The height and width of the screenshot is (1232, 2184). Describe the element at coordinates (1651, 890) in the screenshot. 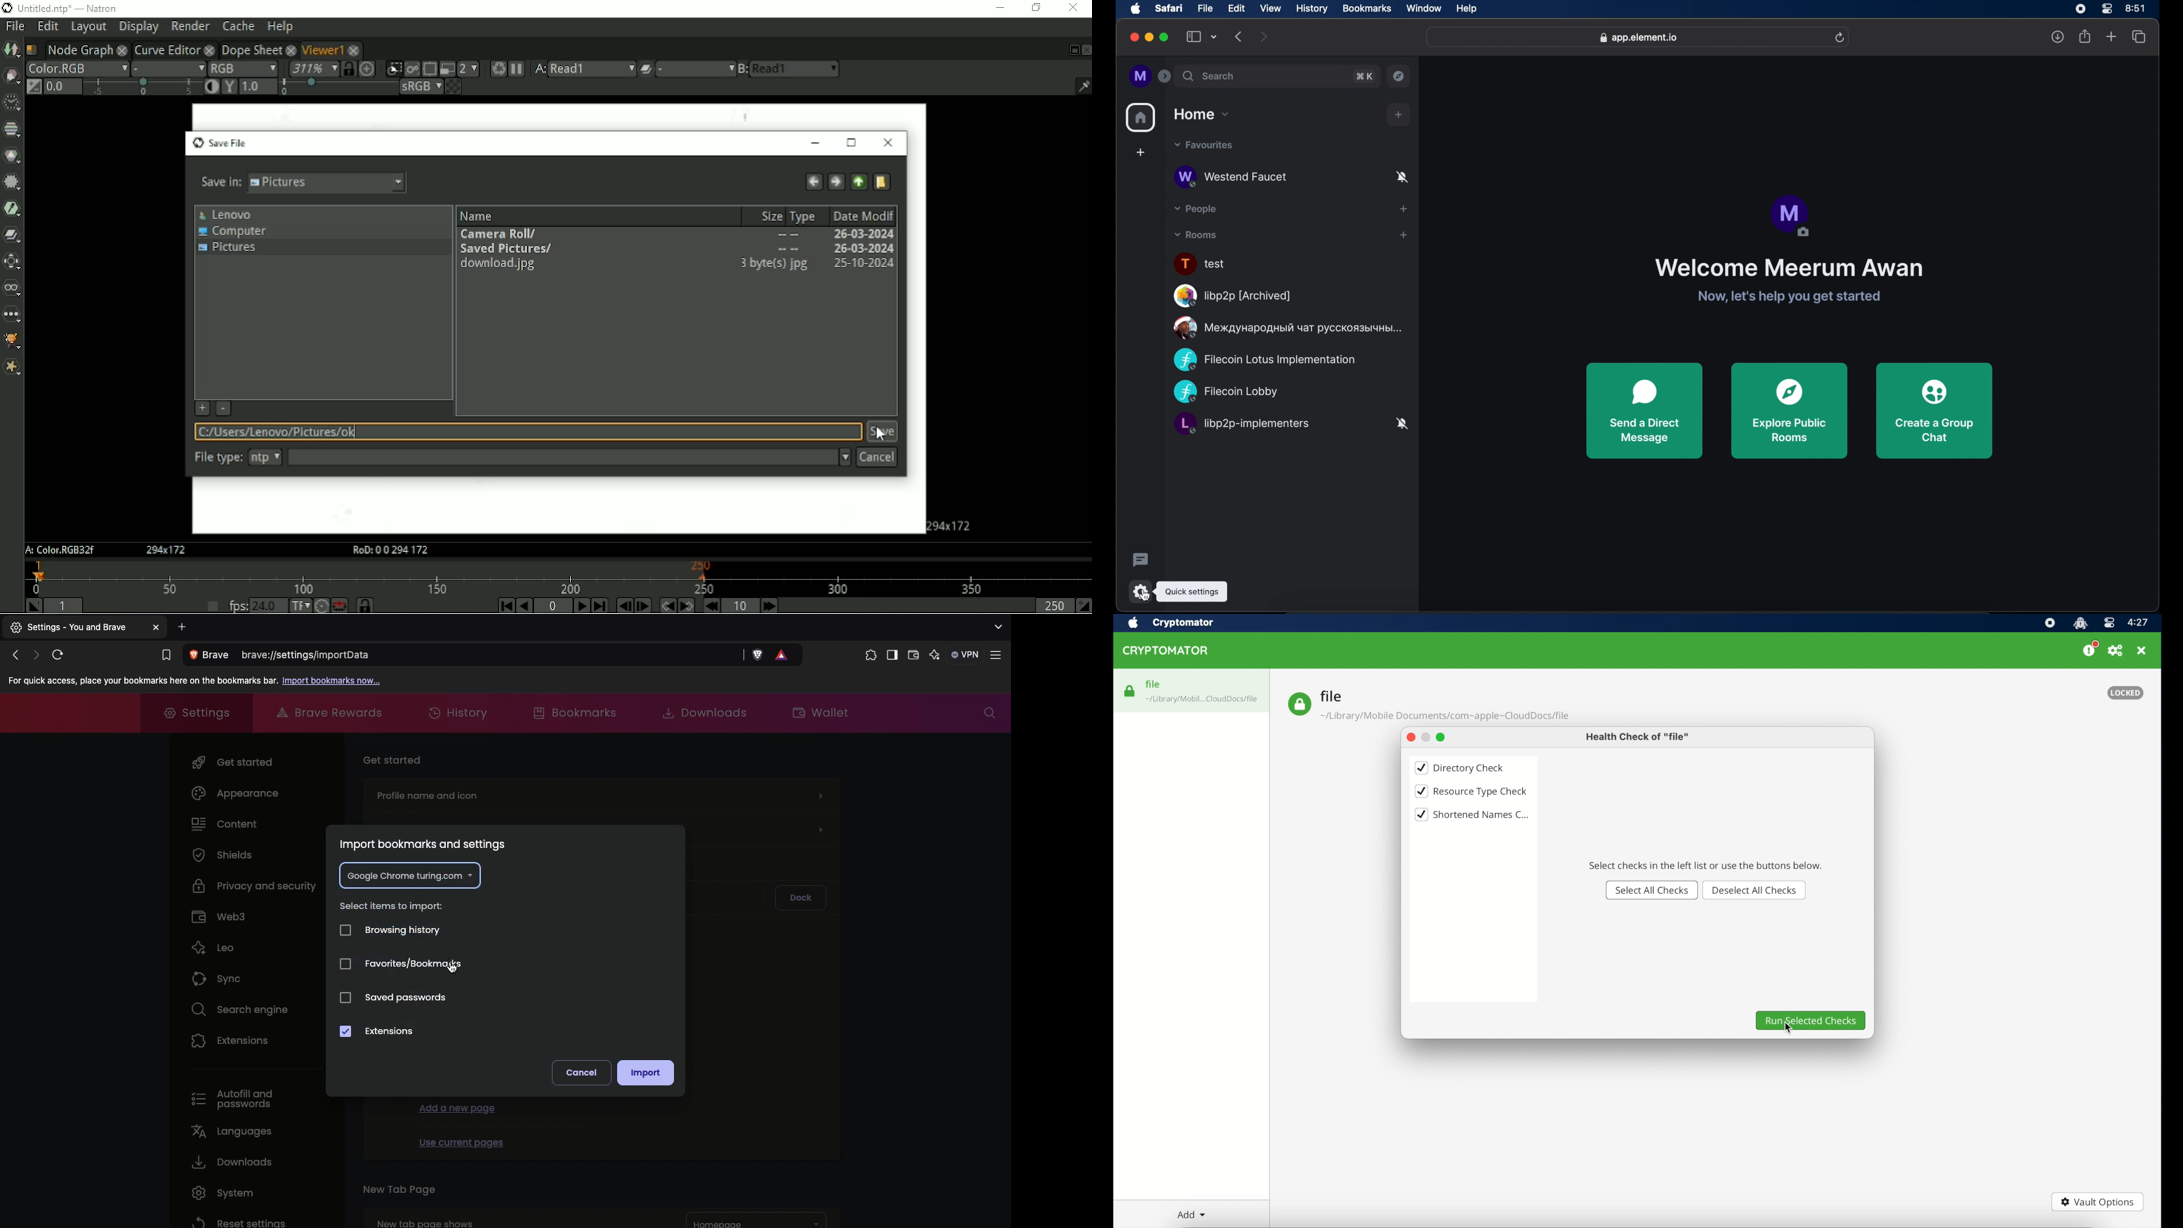

I see `select all checks` at that location.